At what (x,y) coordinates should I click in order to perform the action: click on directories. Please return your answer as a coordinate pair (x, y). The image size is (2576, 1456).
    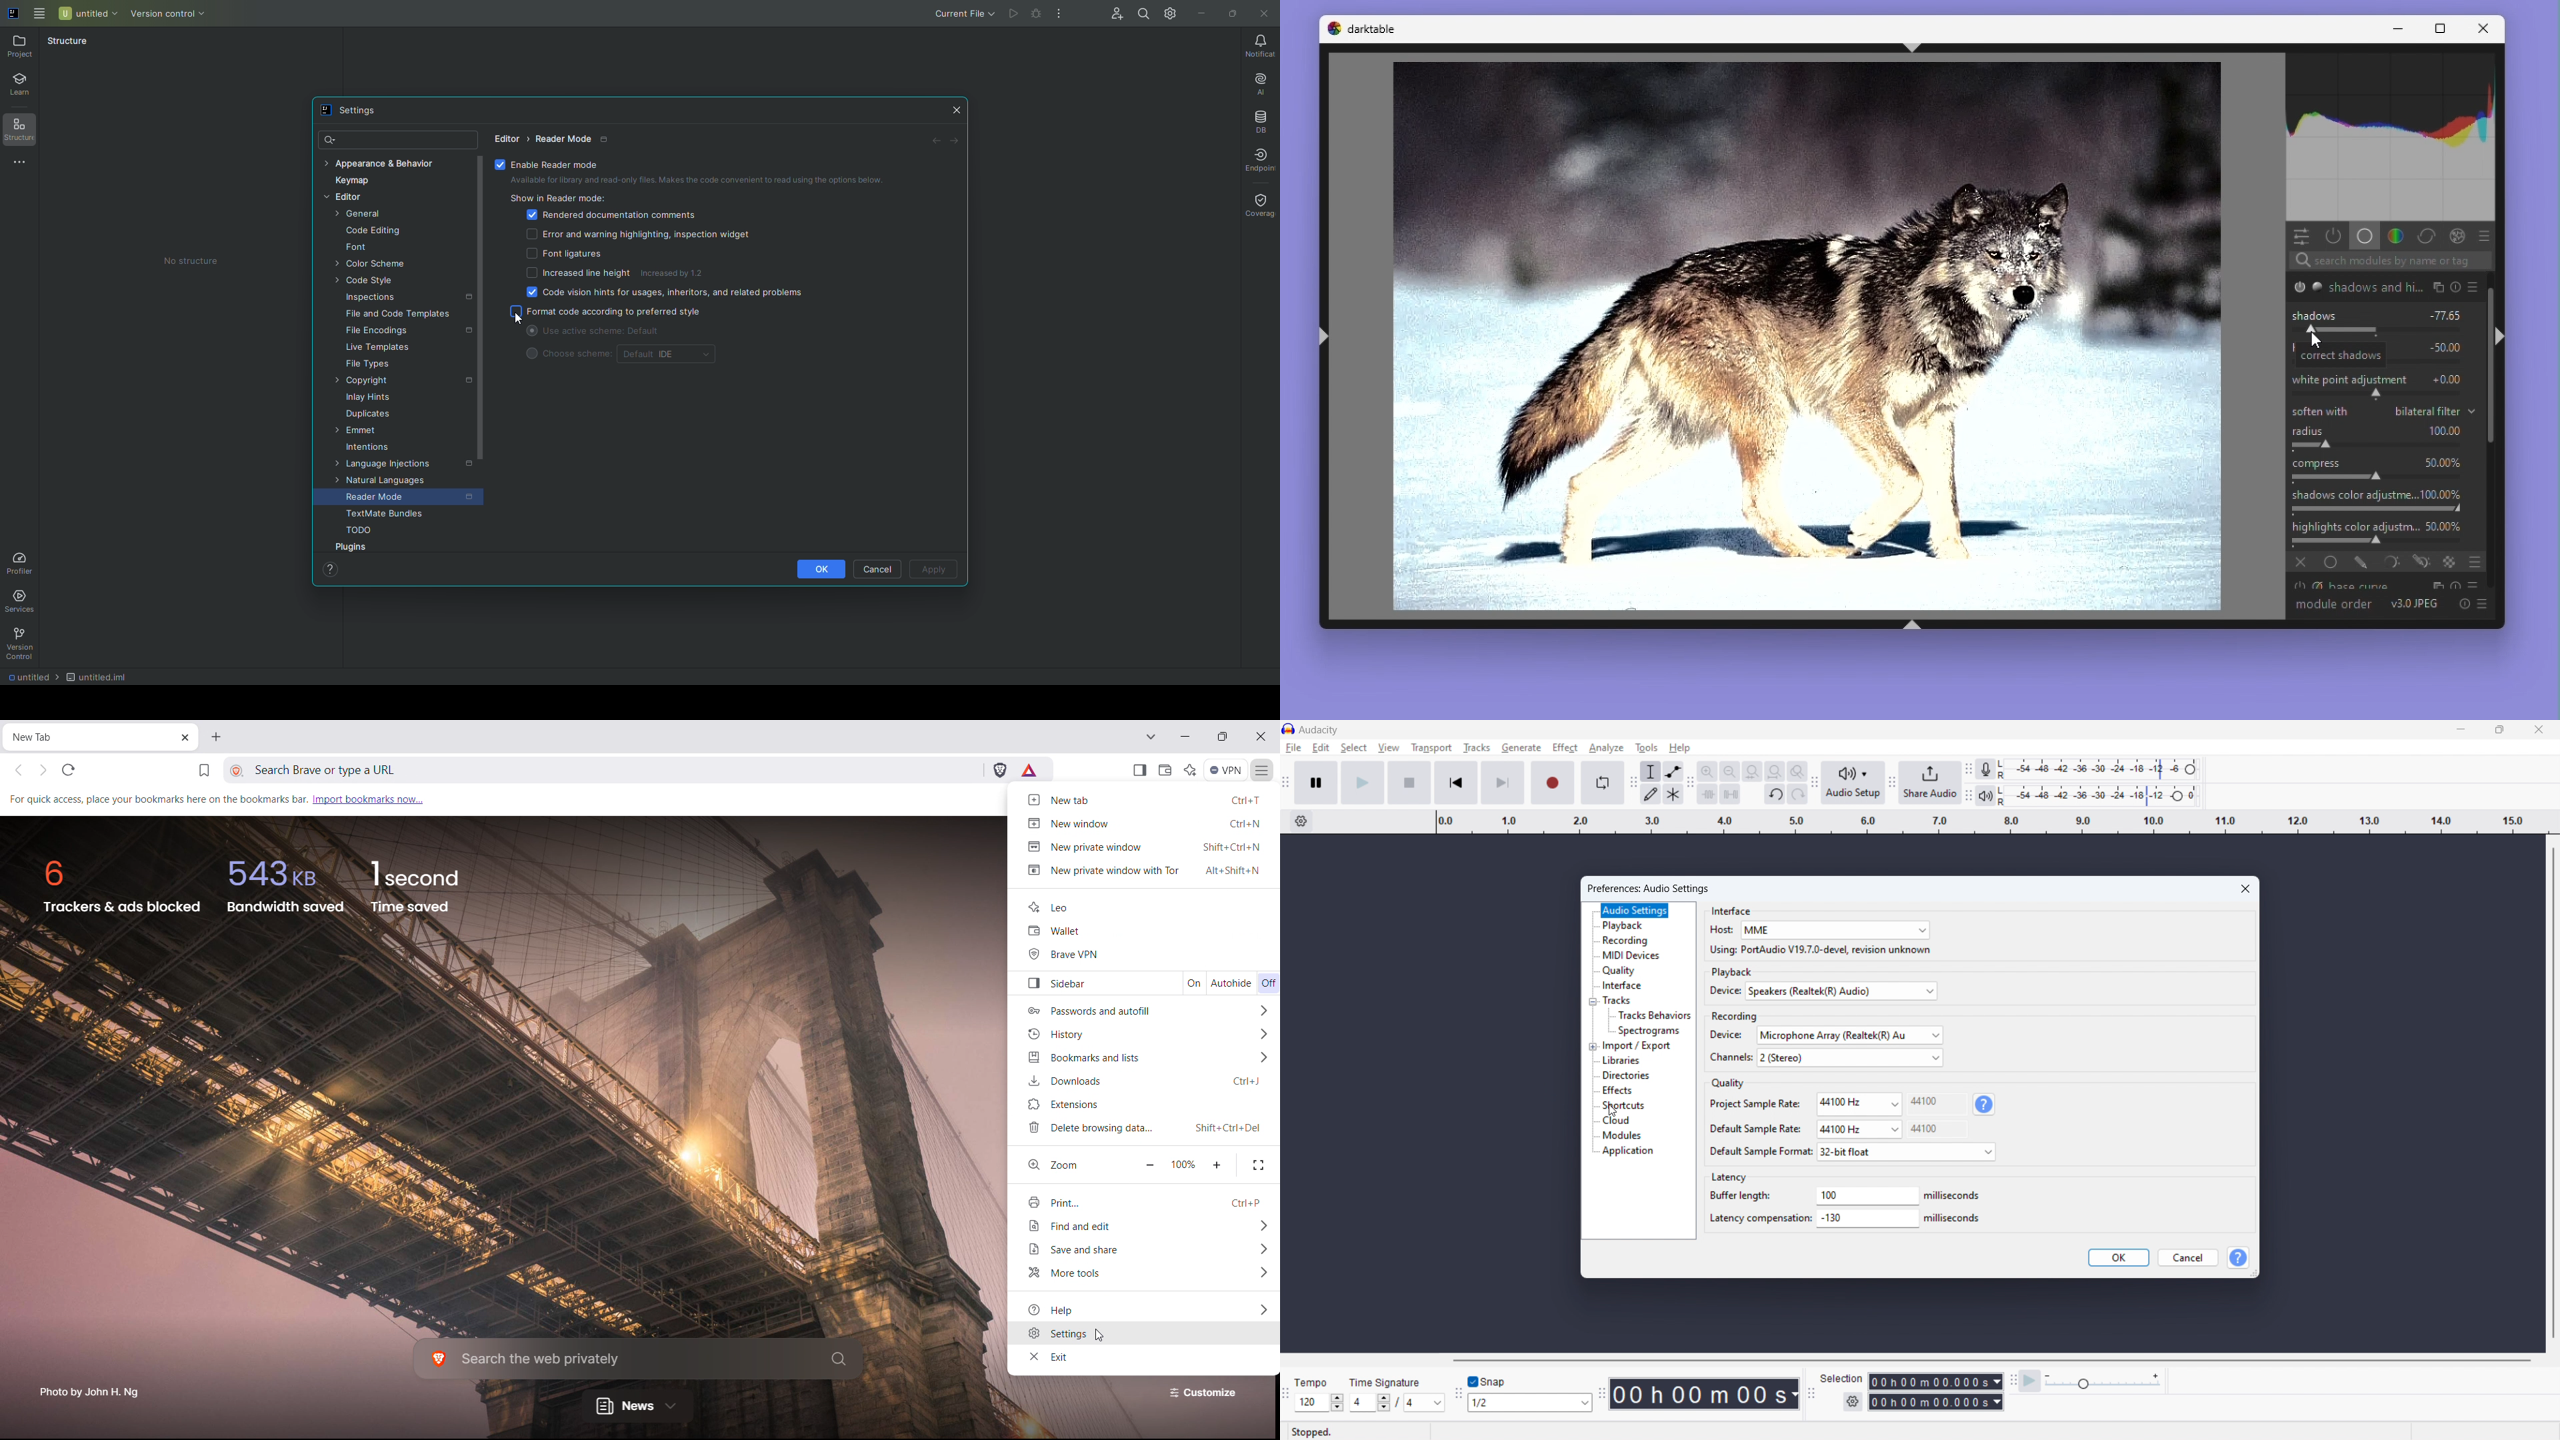
    Looking at the image, I should click on (1629, 1075).